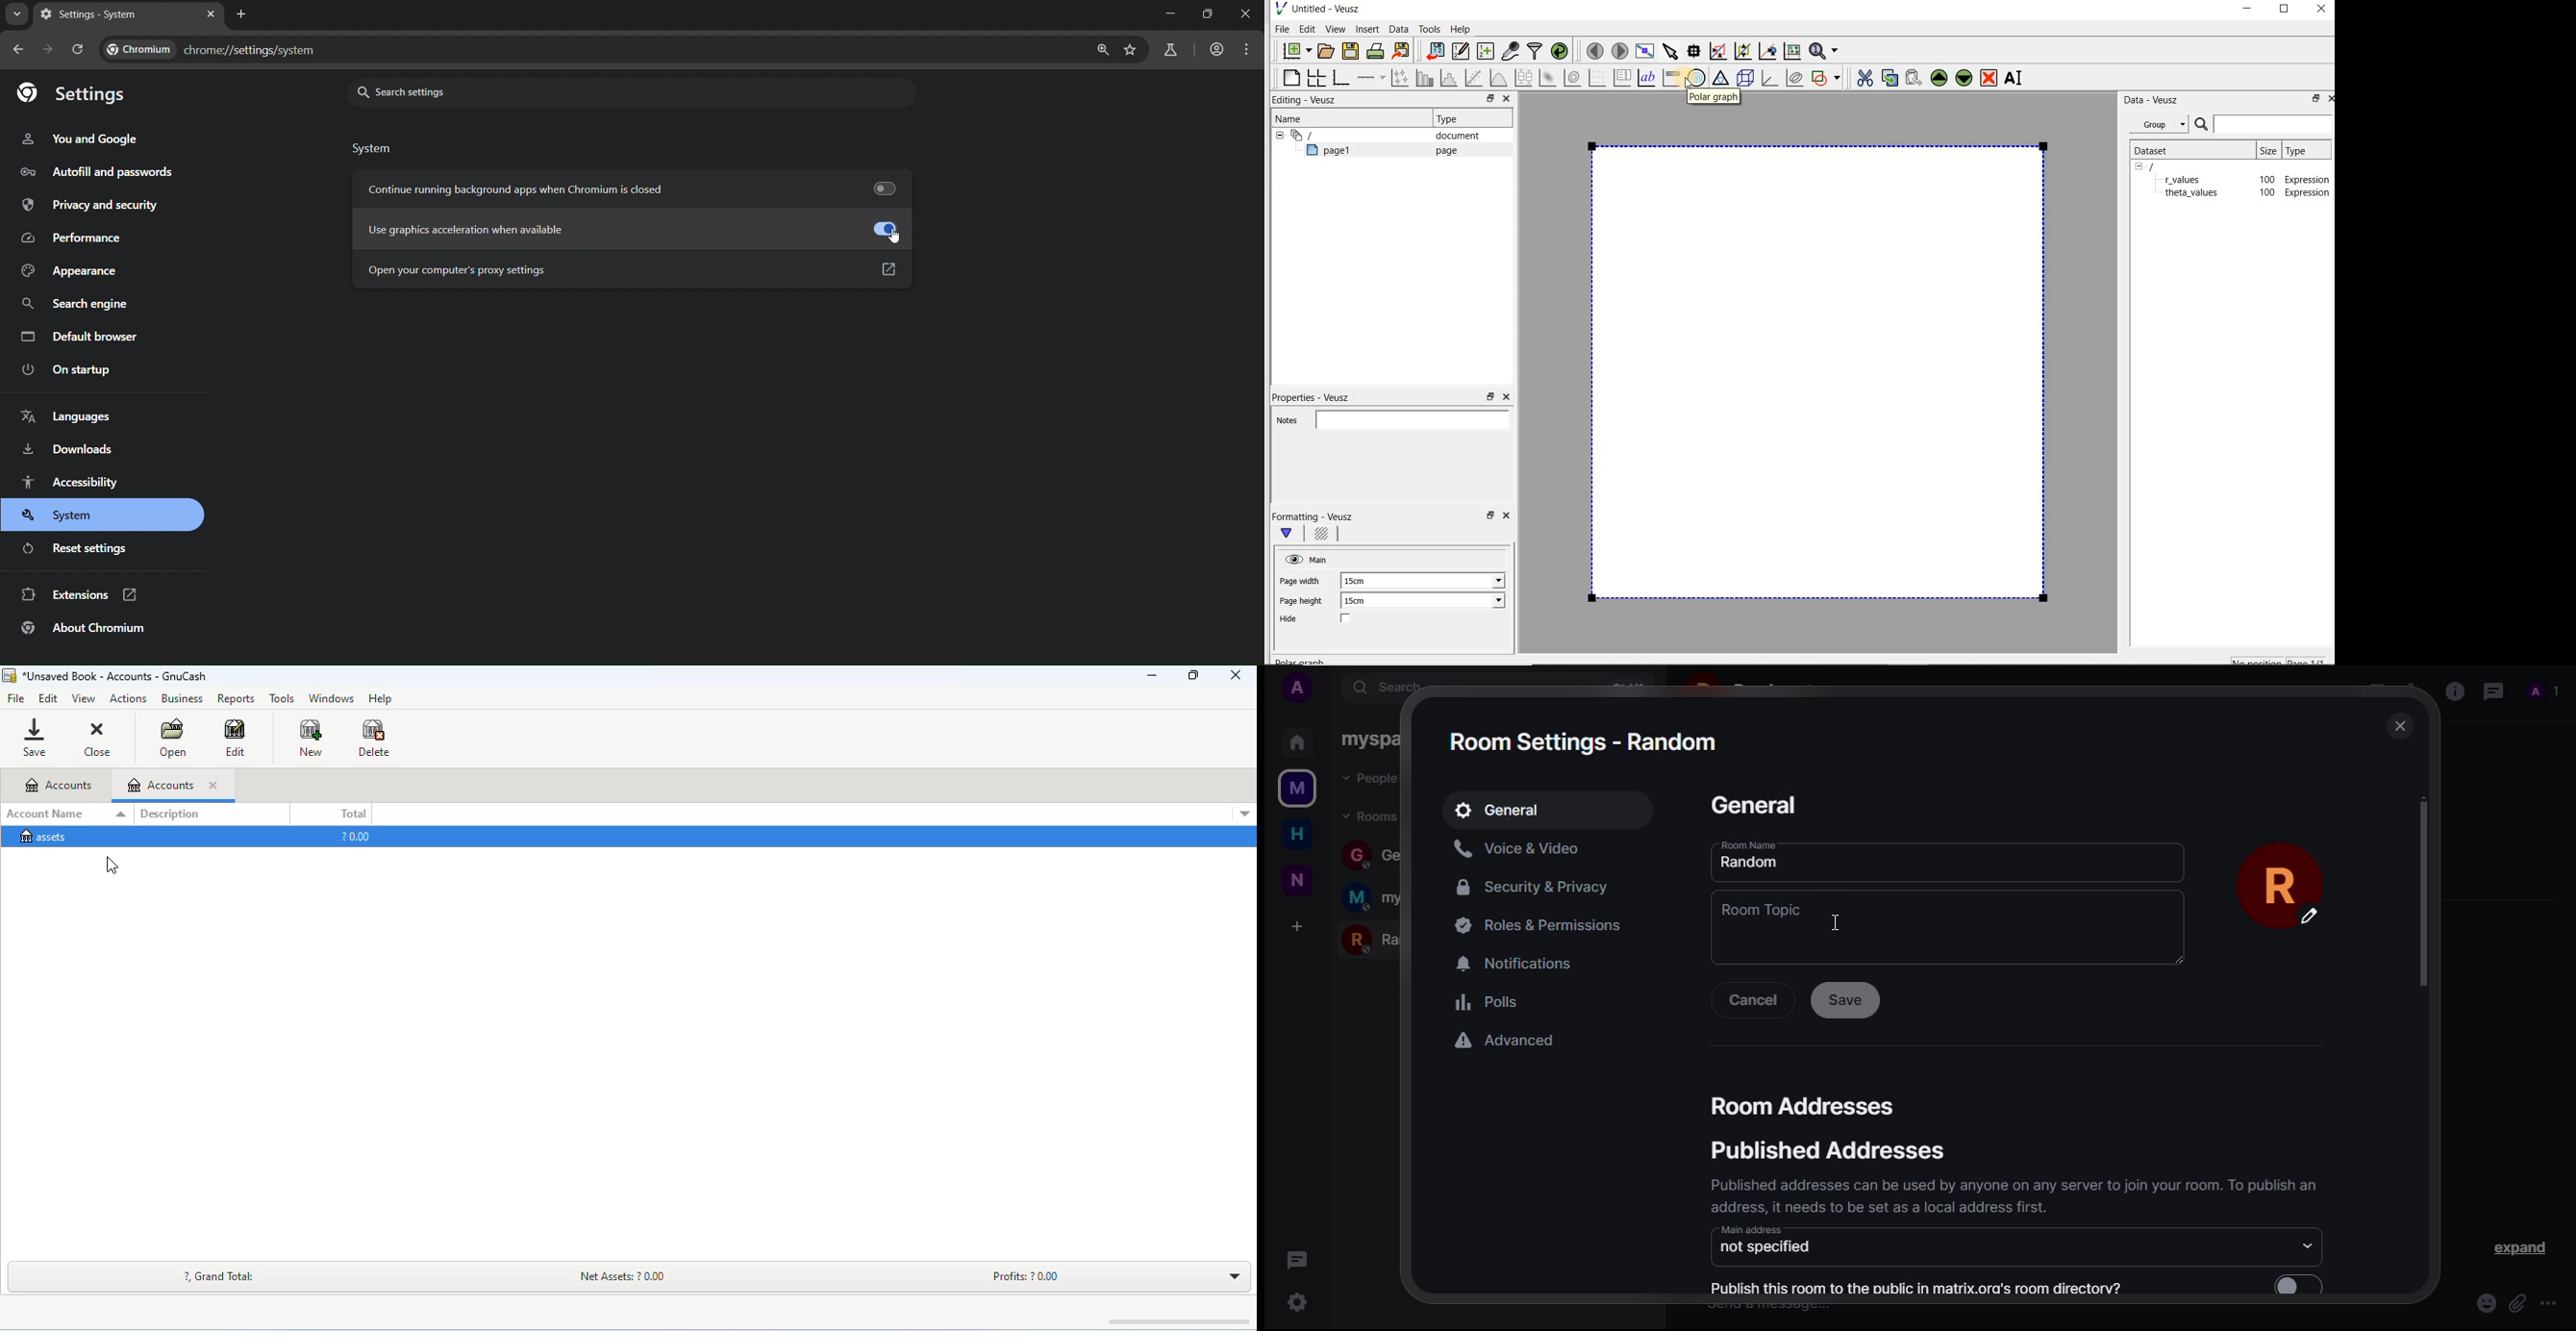  I want to click on print the document, so click(1378, 50).